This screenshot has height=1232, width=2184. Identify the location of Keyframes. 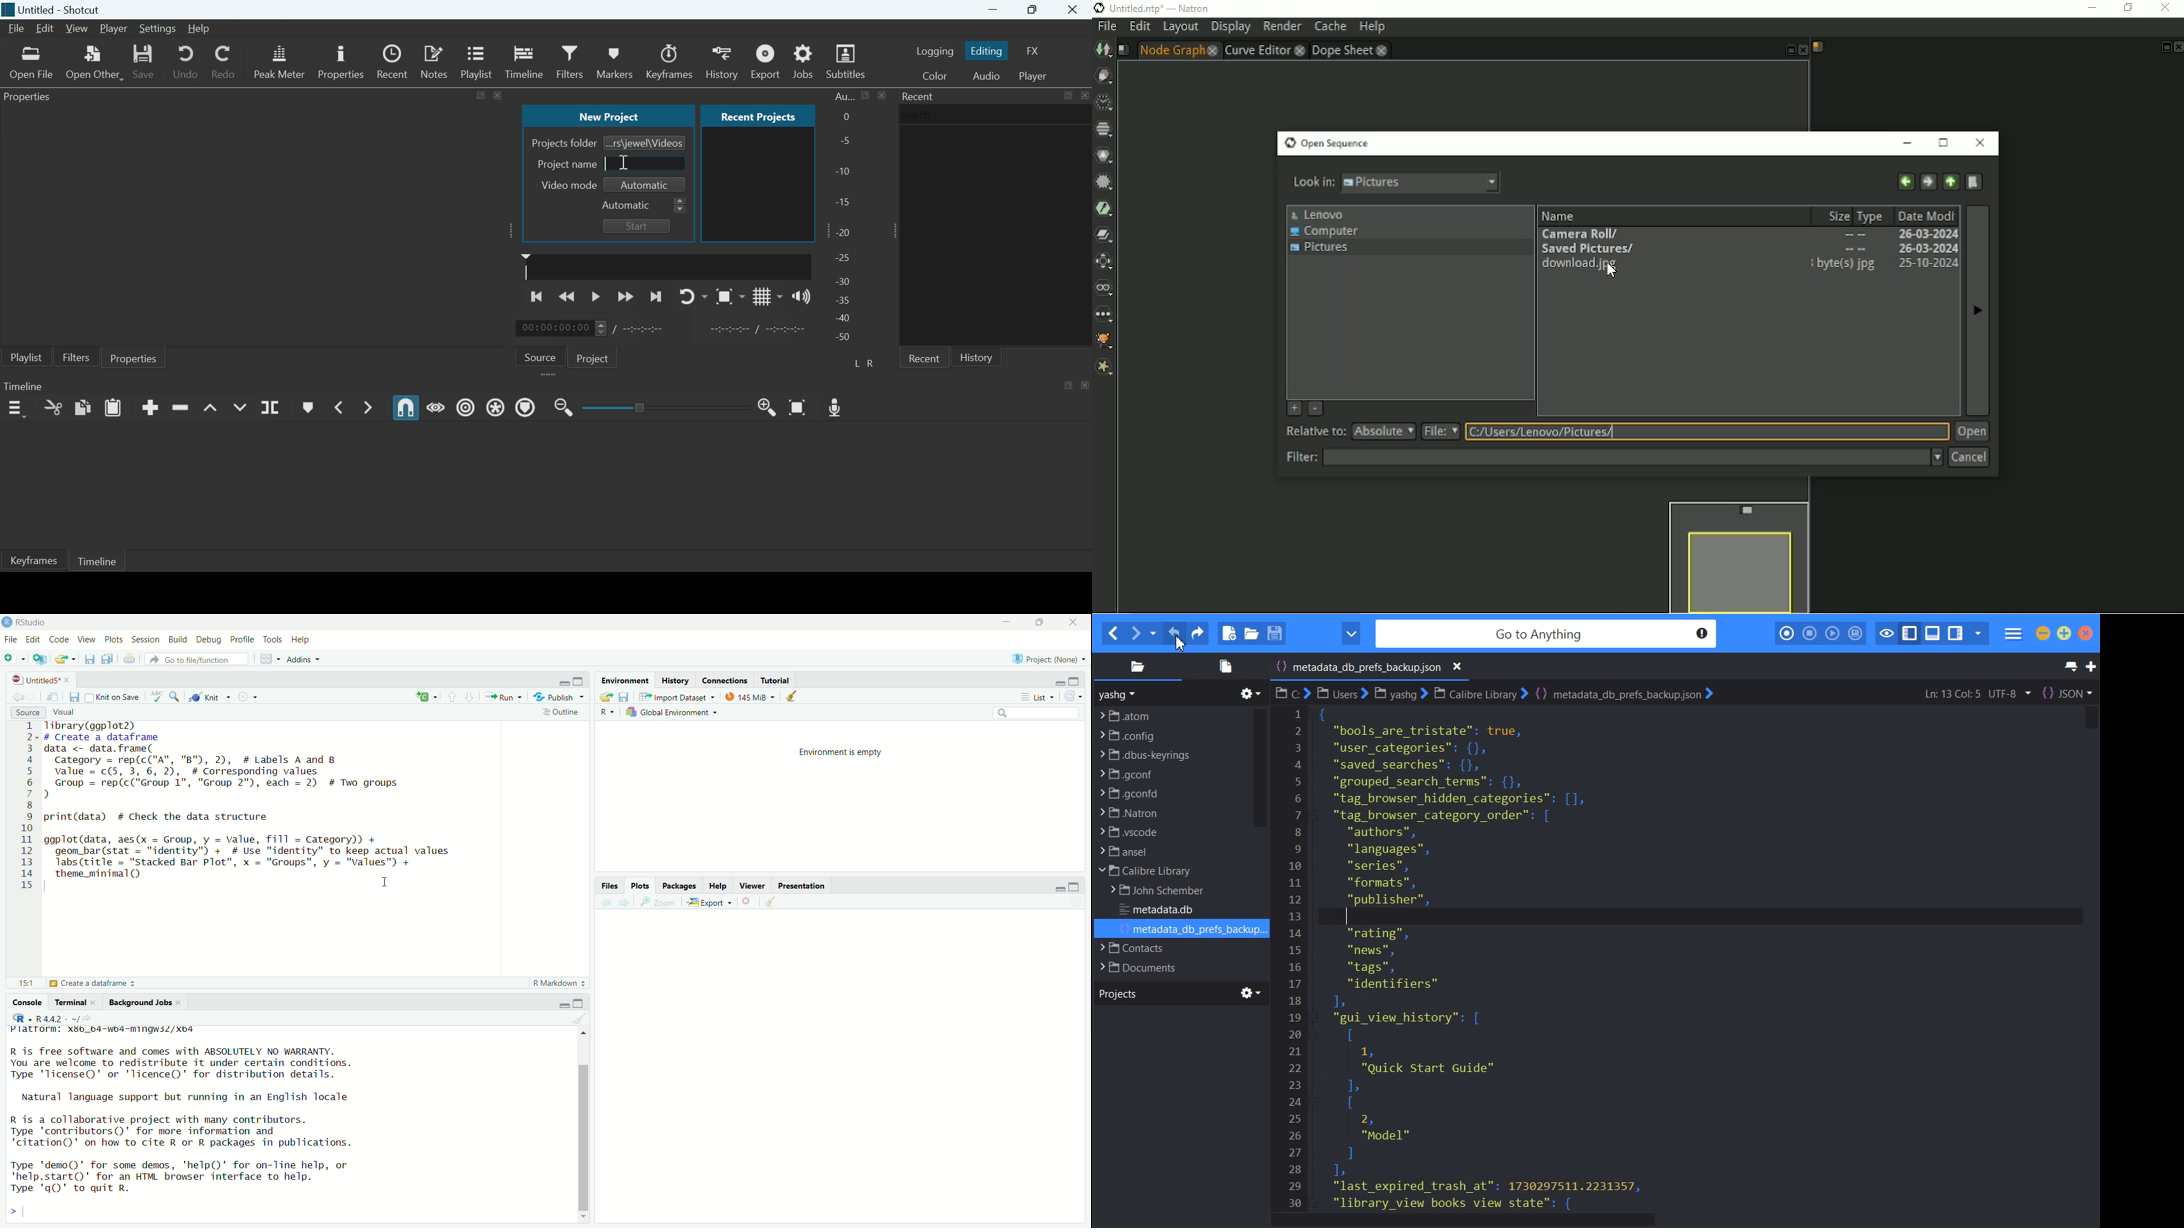
(33, 561).